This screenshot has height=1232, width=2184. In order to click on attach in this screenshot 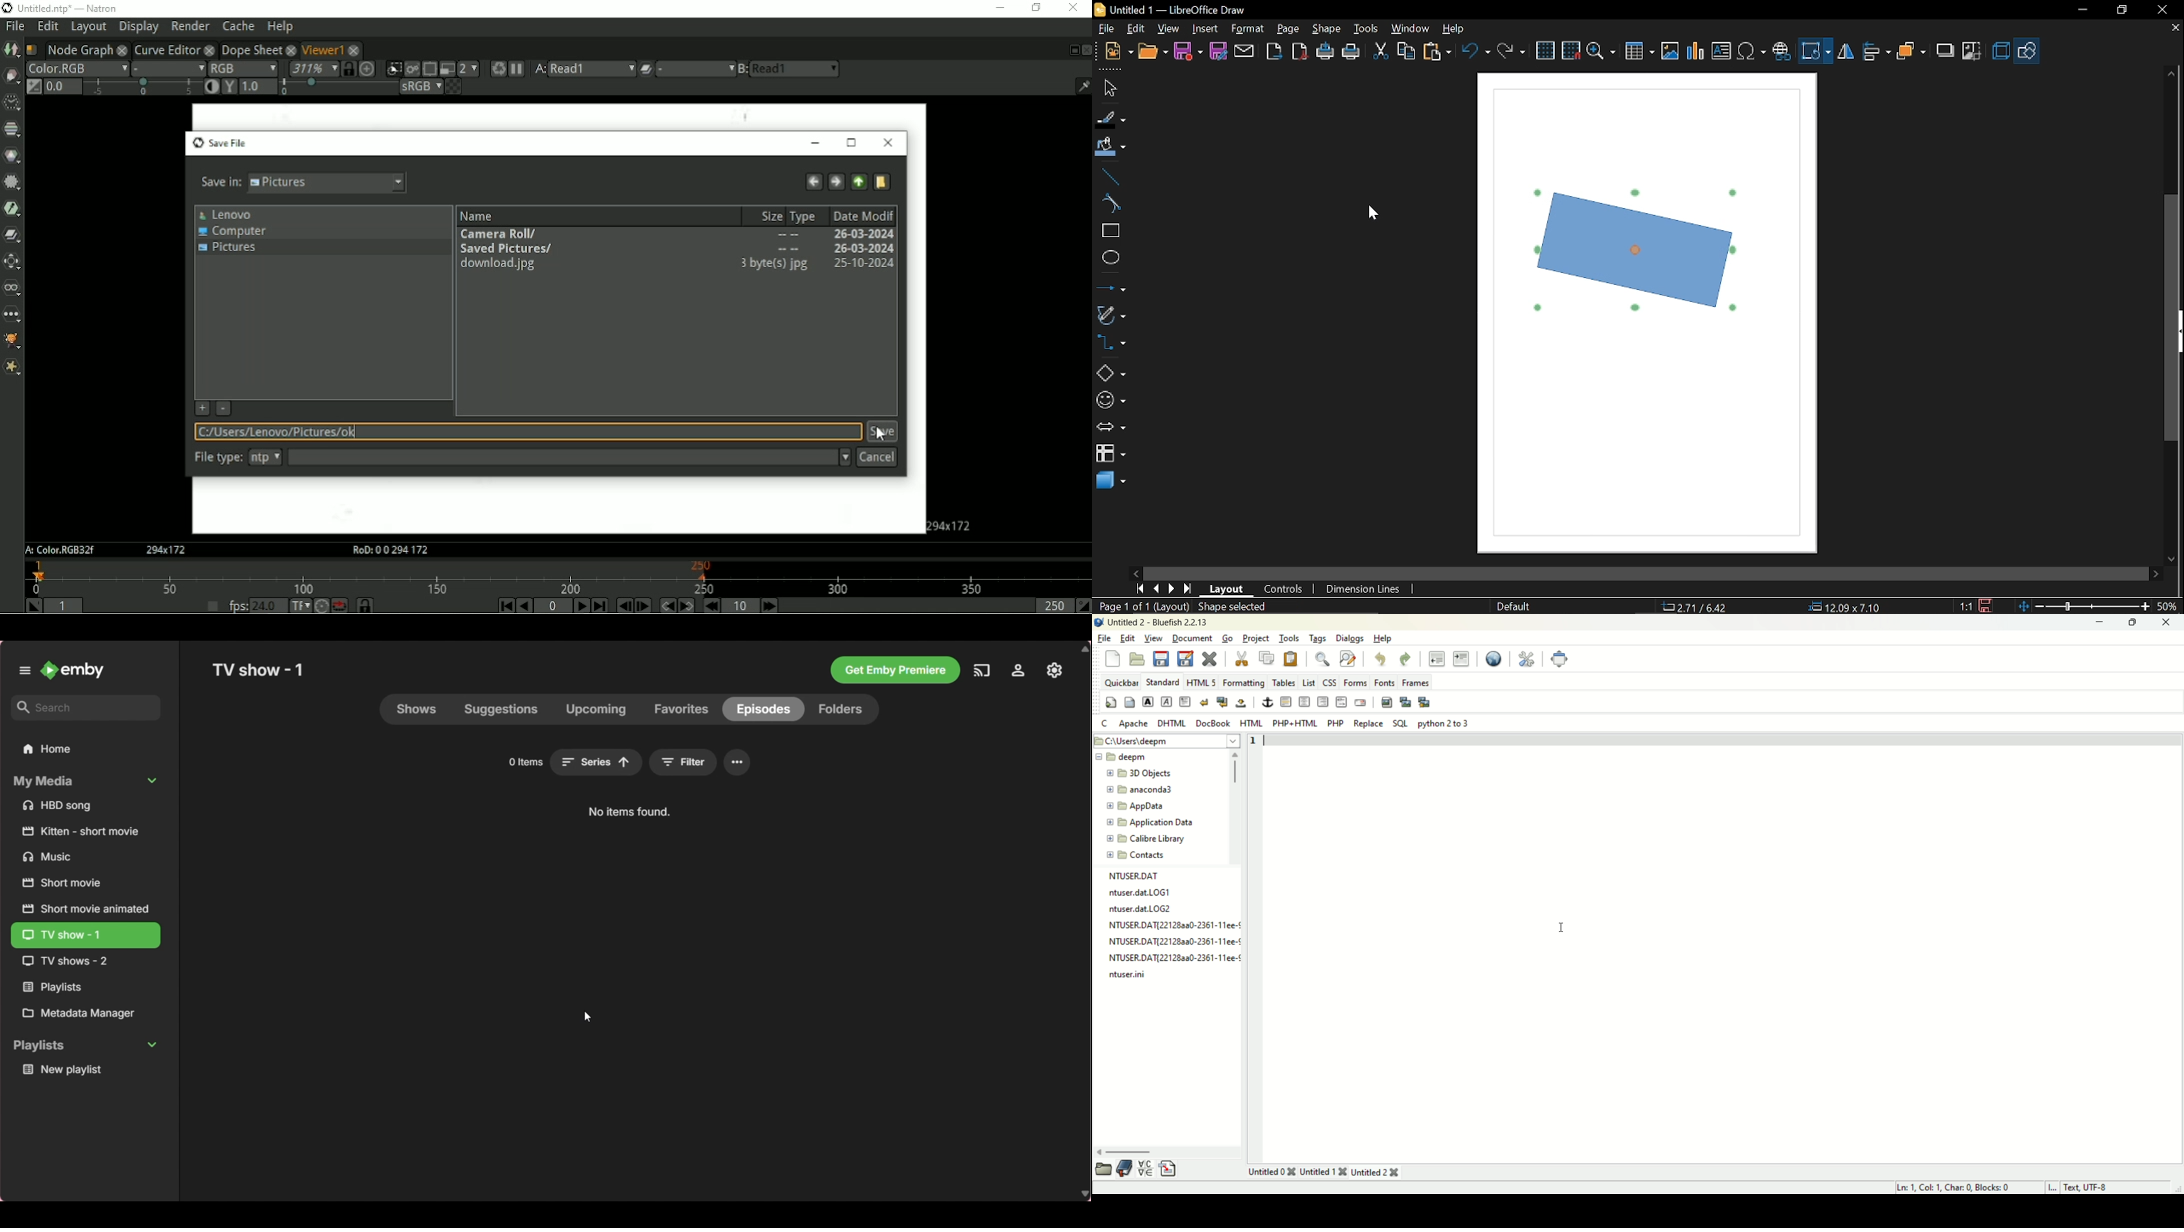, I will do `click(1245, 51)`.